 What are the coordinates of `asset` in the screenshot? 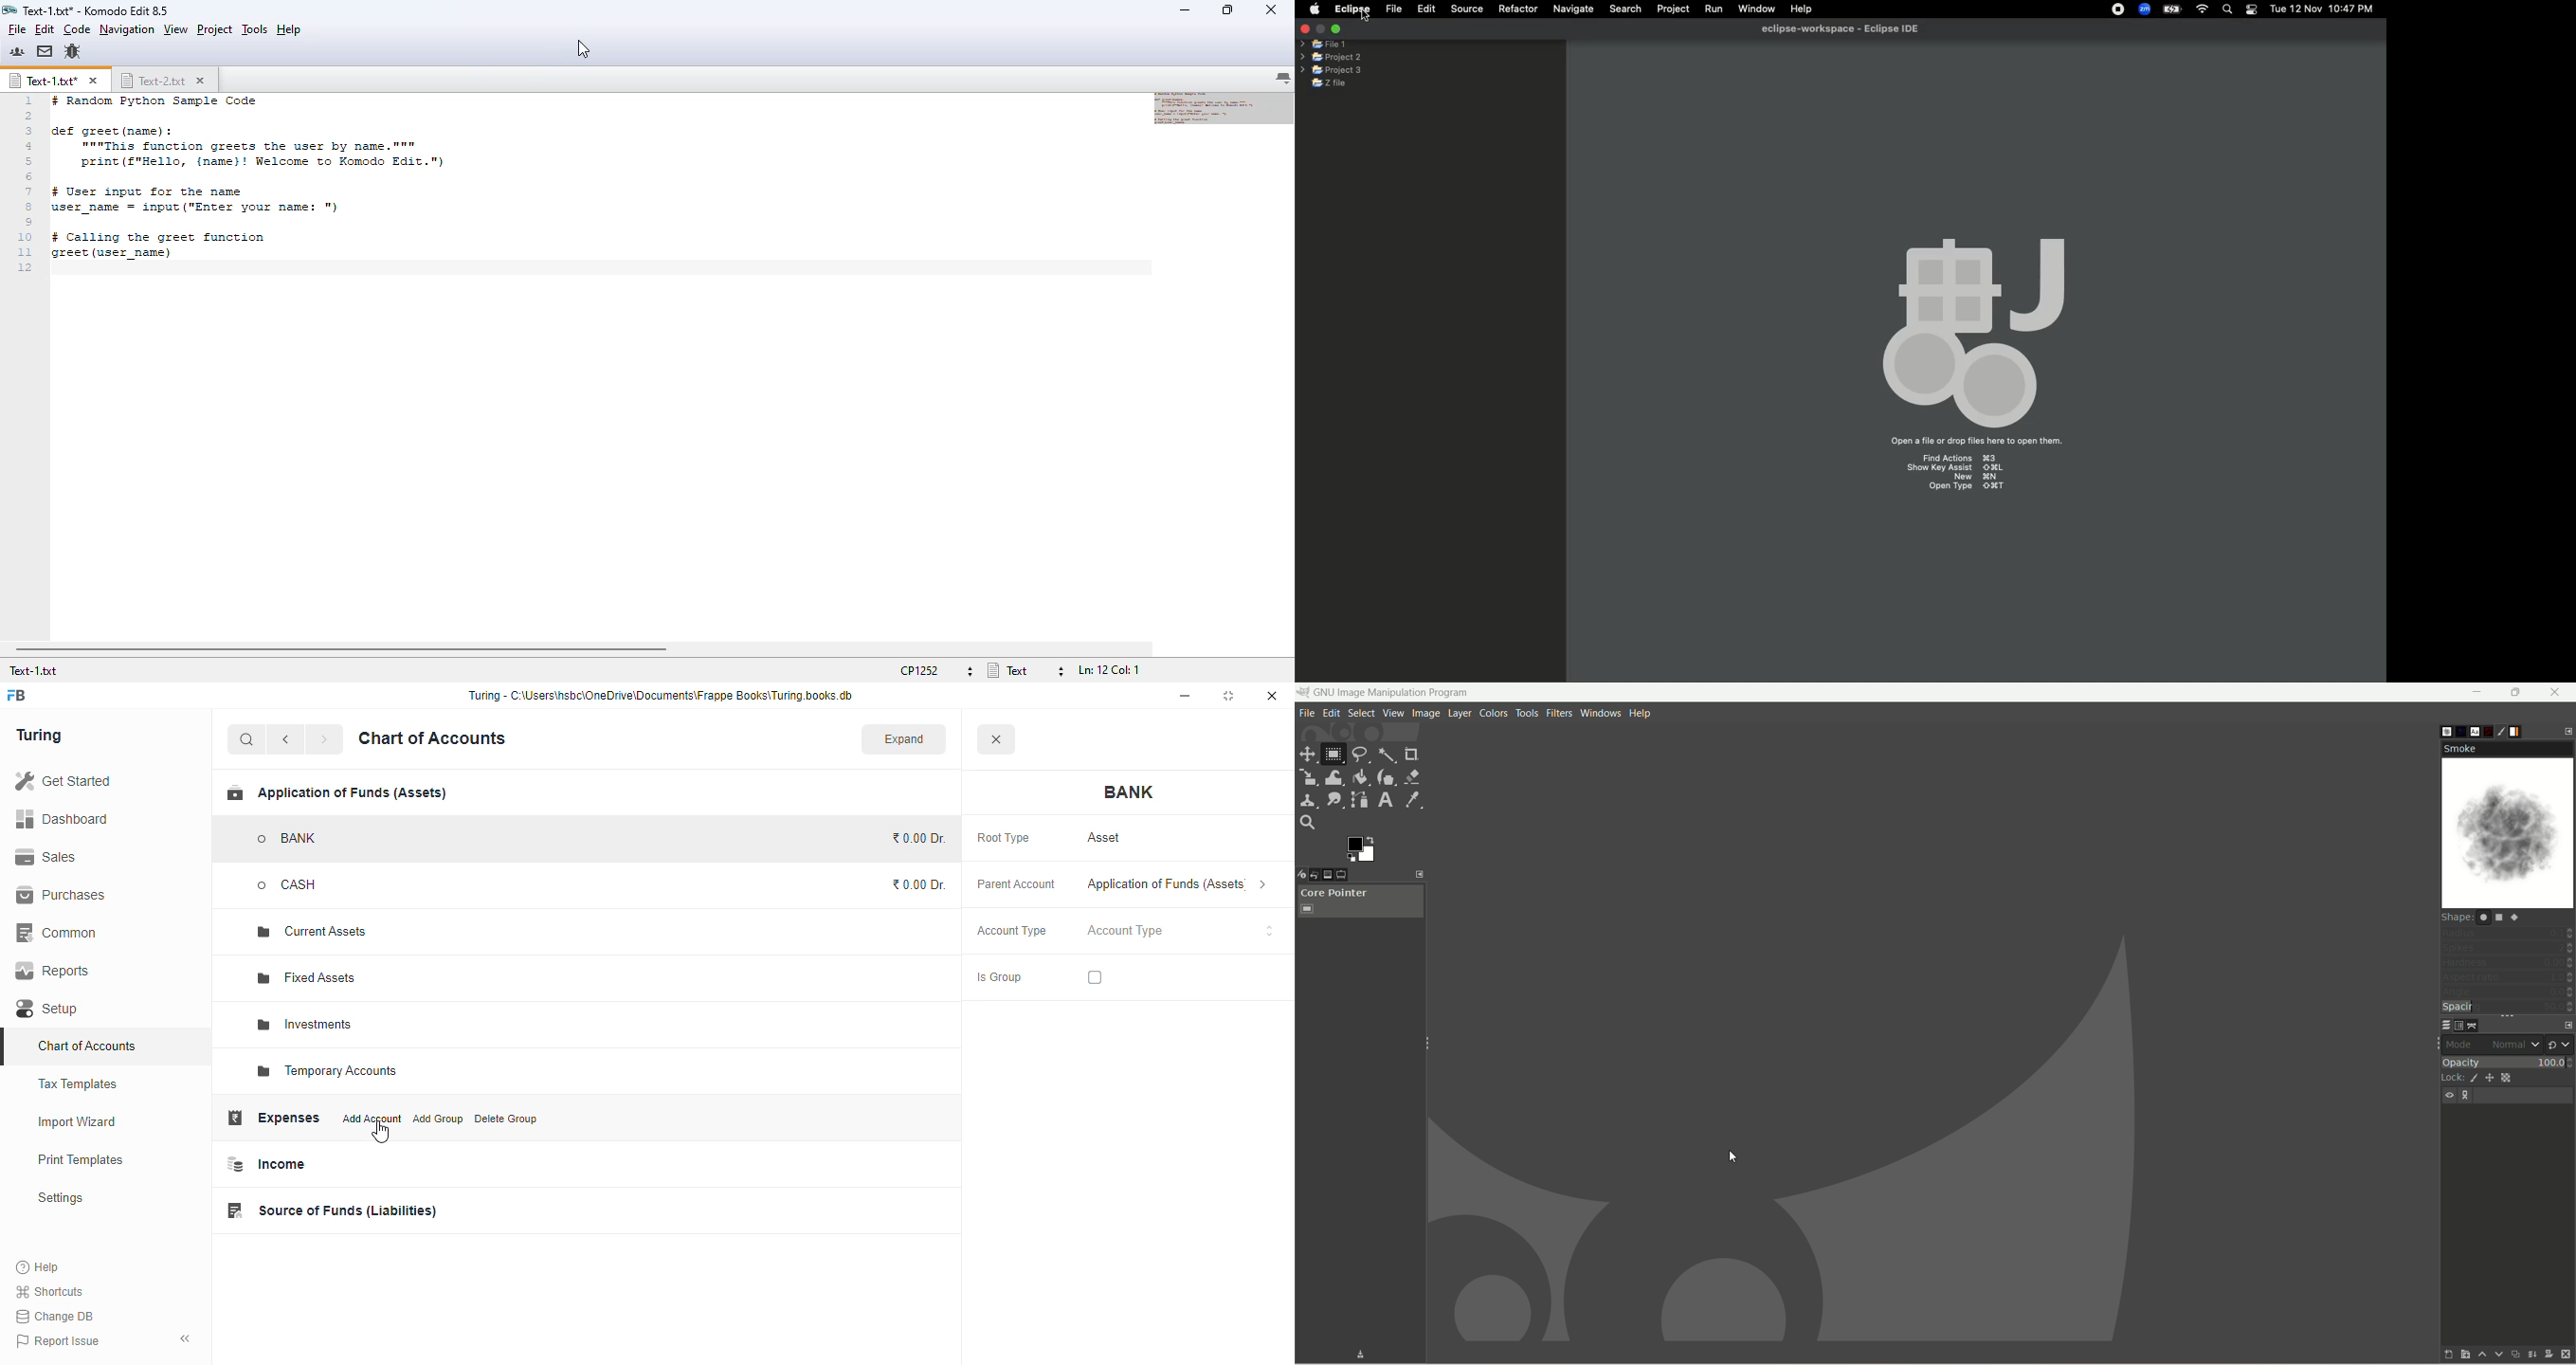 It's located at (1105, 838).